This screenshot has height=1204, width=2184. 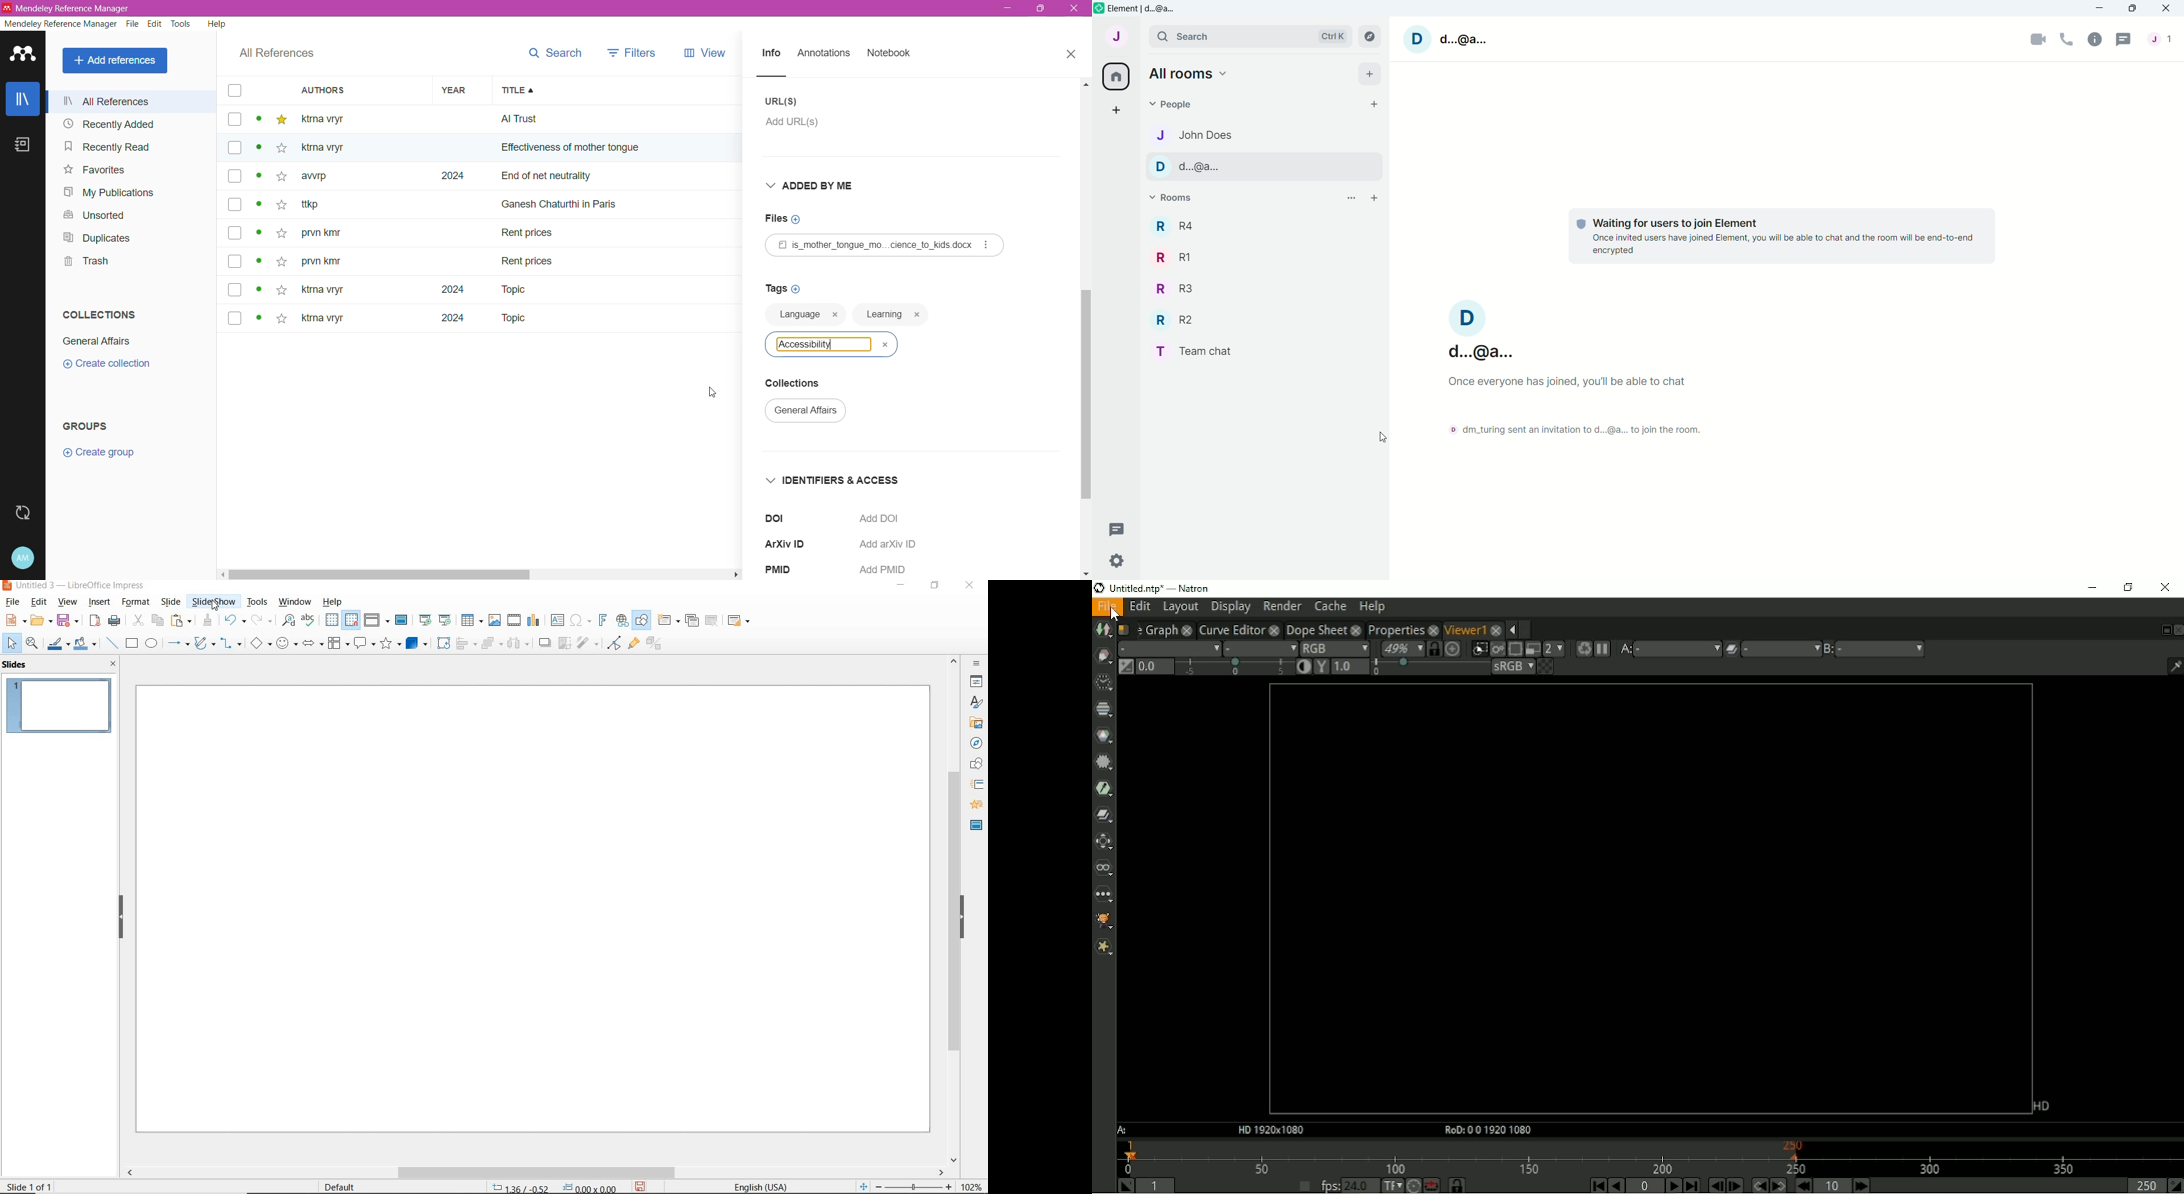 I want to click on SHOW GLUEPOINT FUNCTIONS, so click(x=634, y=644).